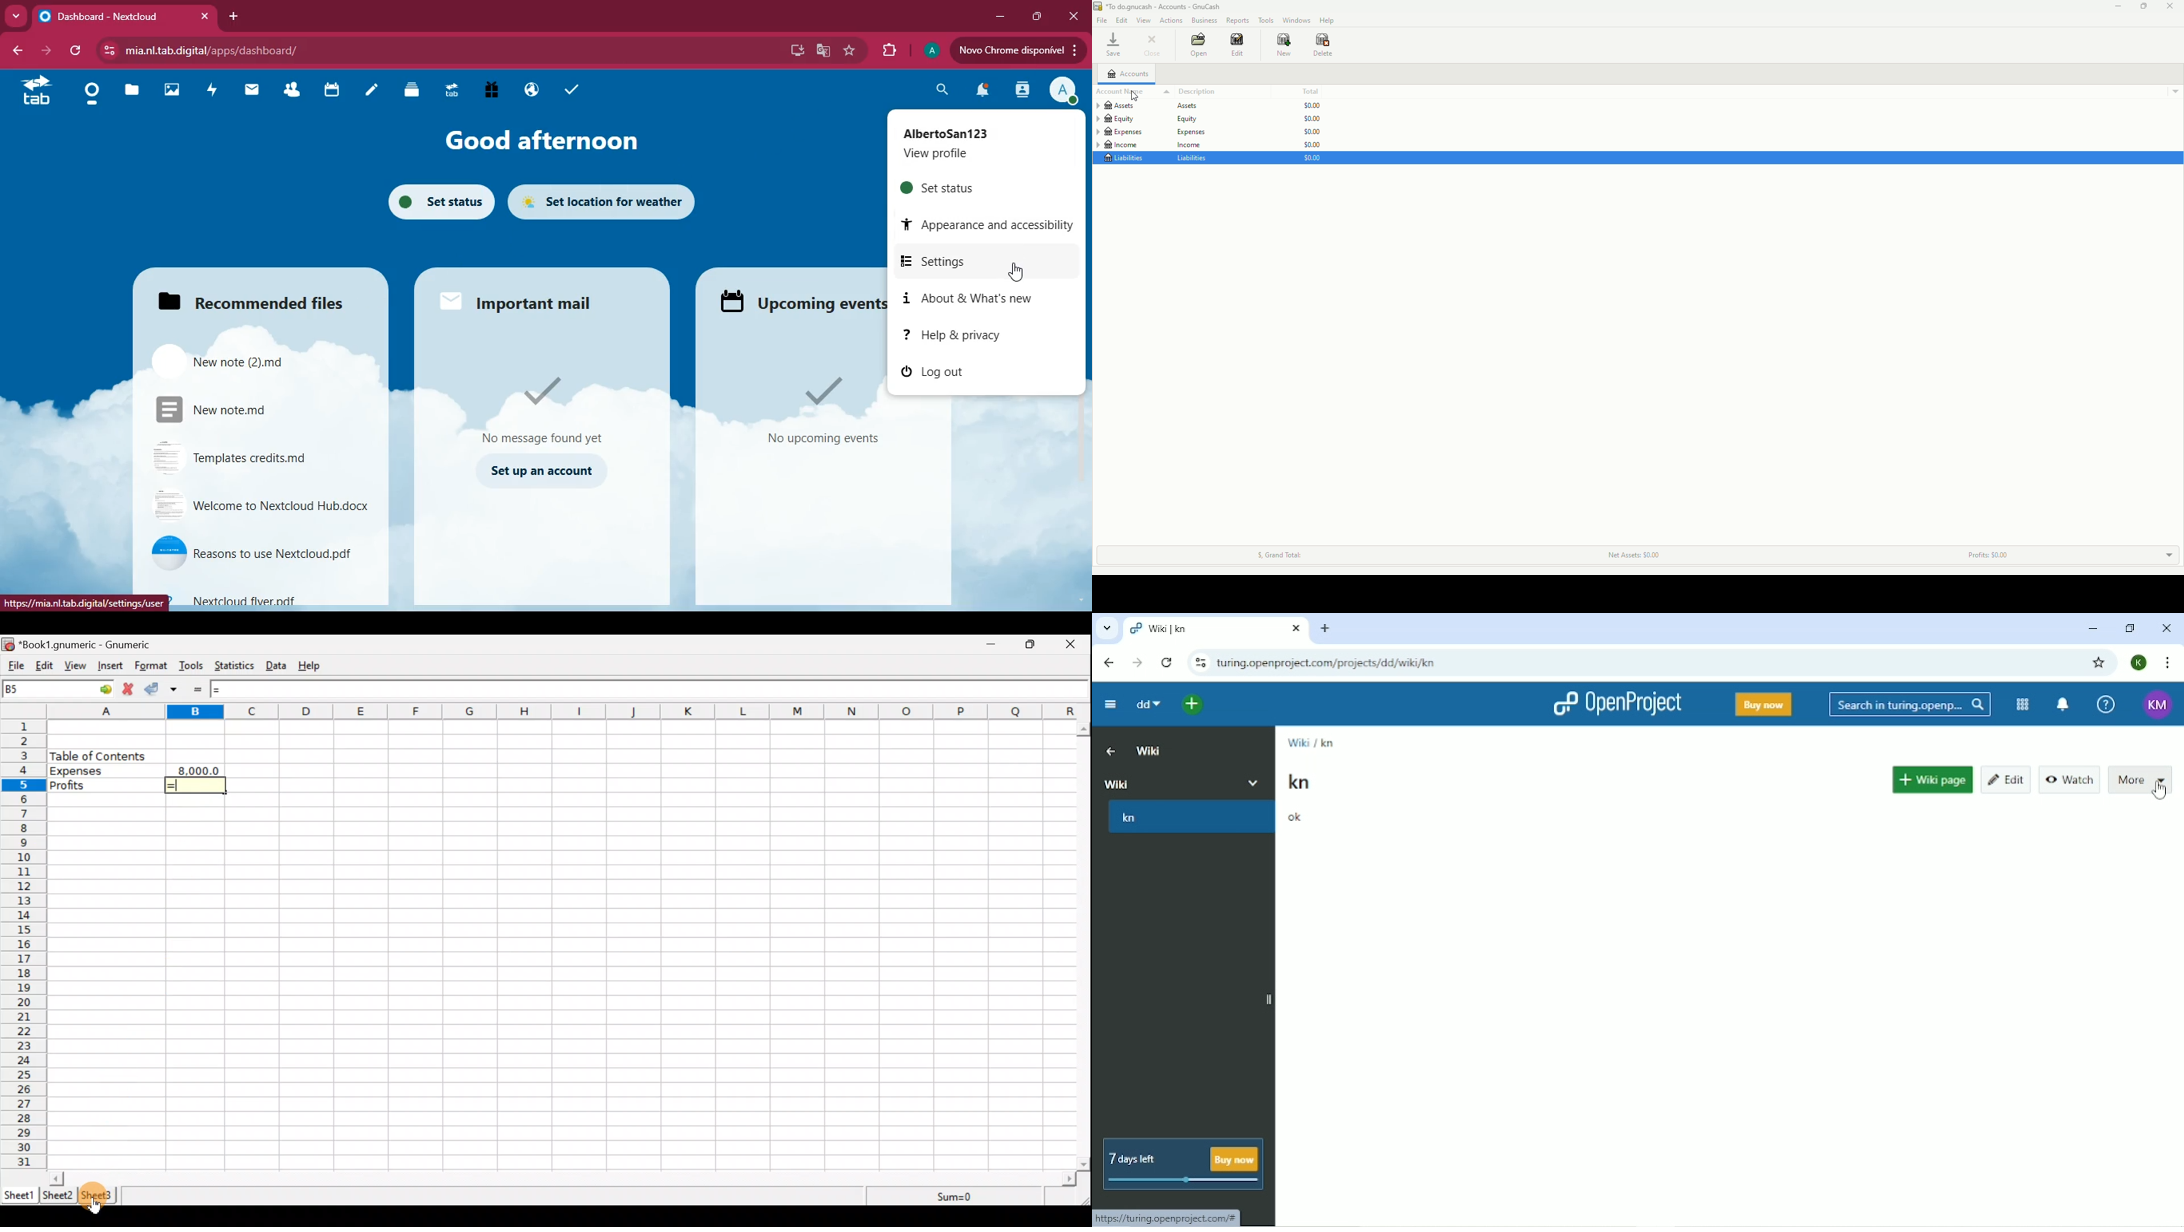 The width and height of the screenshot is (2184, 1232). I want to click on numbering column, so click(23, 946).